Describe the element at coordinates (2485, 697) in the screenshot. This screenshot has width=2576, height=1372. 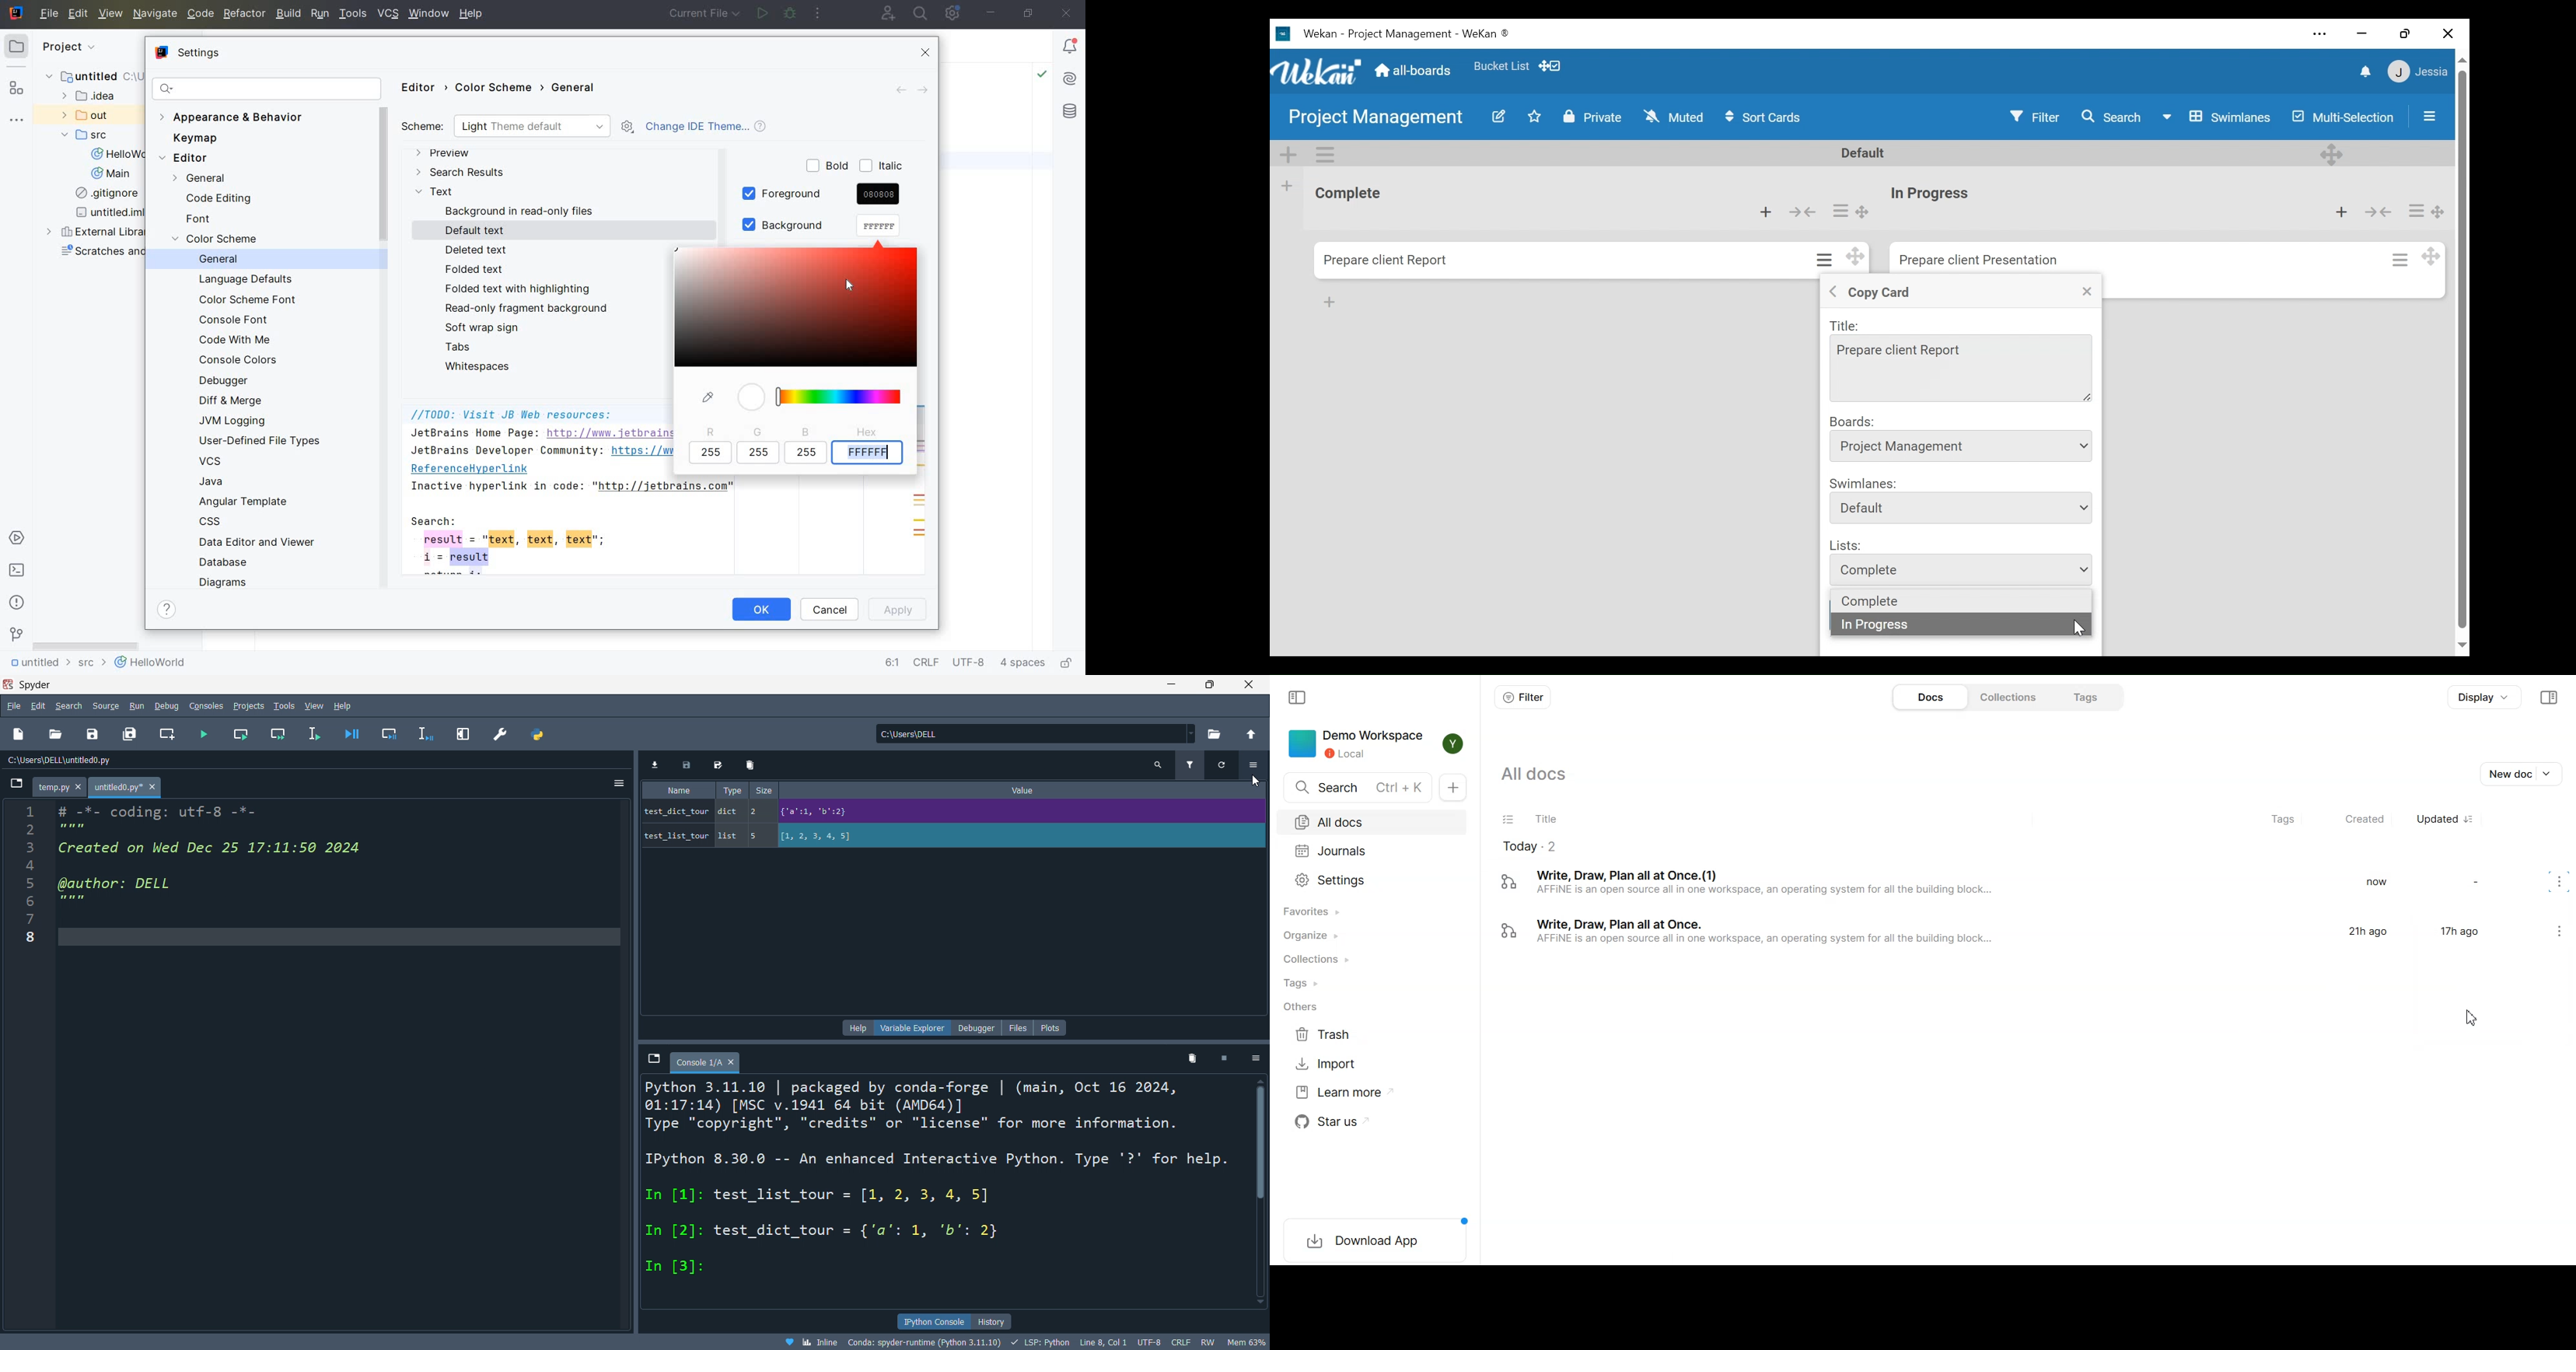
I see `Display` at that location.